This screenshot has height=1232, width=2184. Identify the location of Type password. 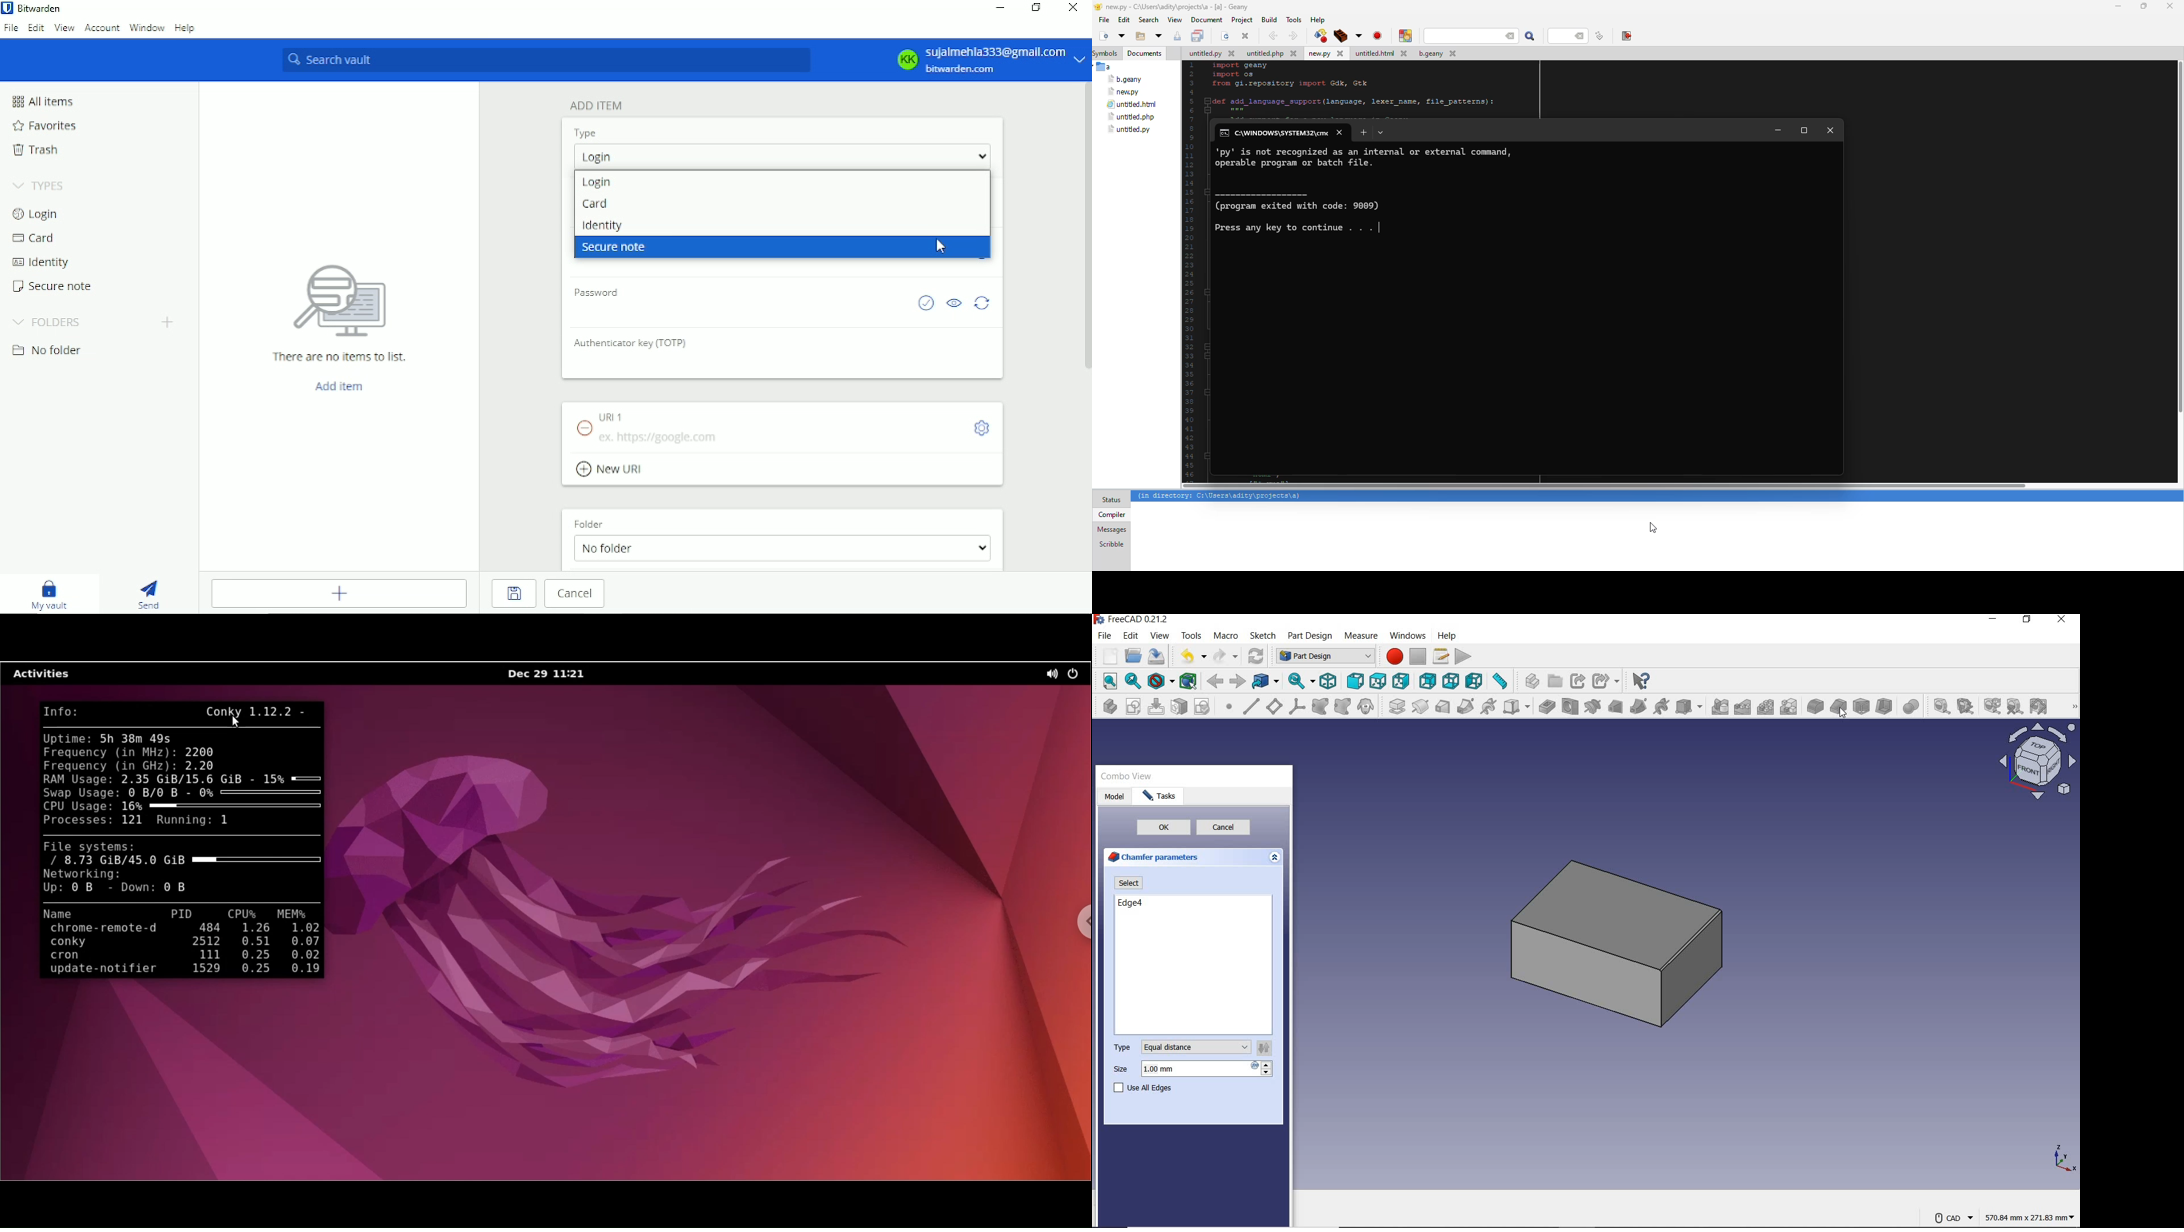
(633, 314).